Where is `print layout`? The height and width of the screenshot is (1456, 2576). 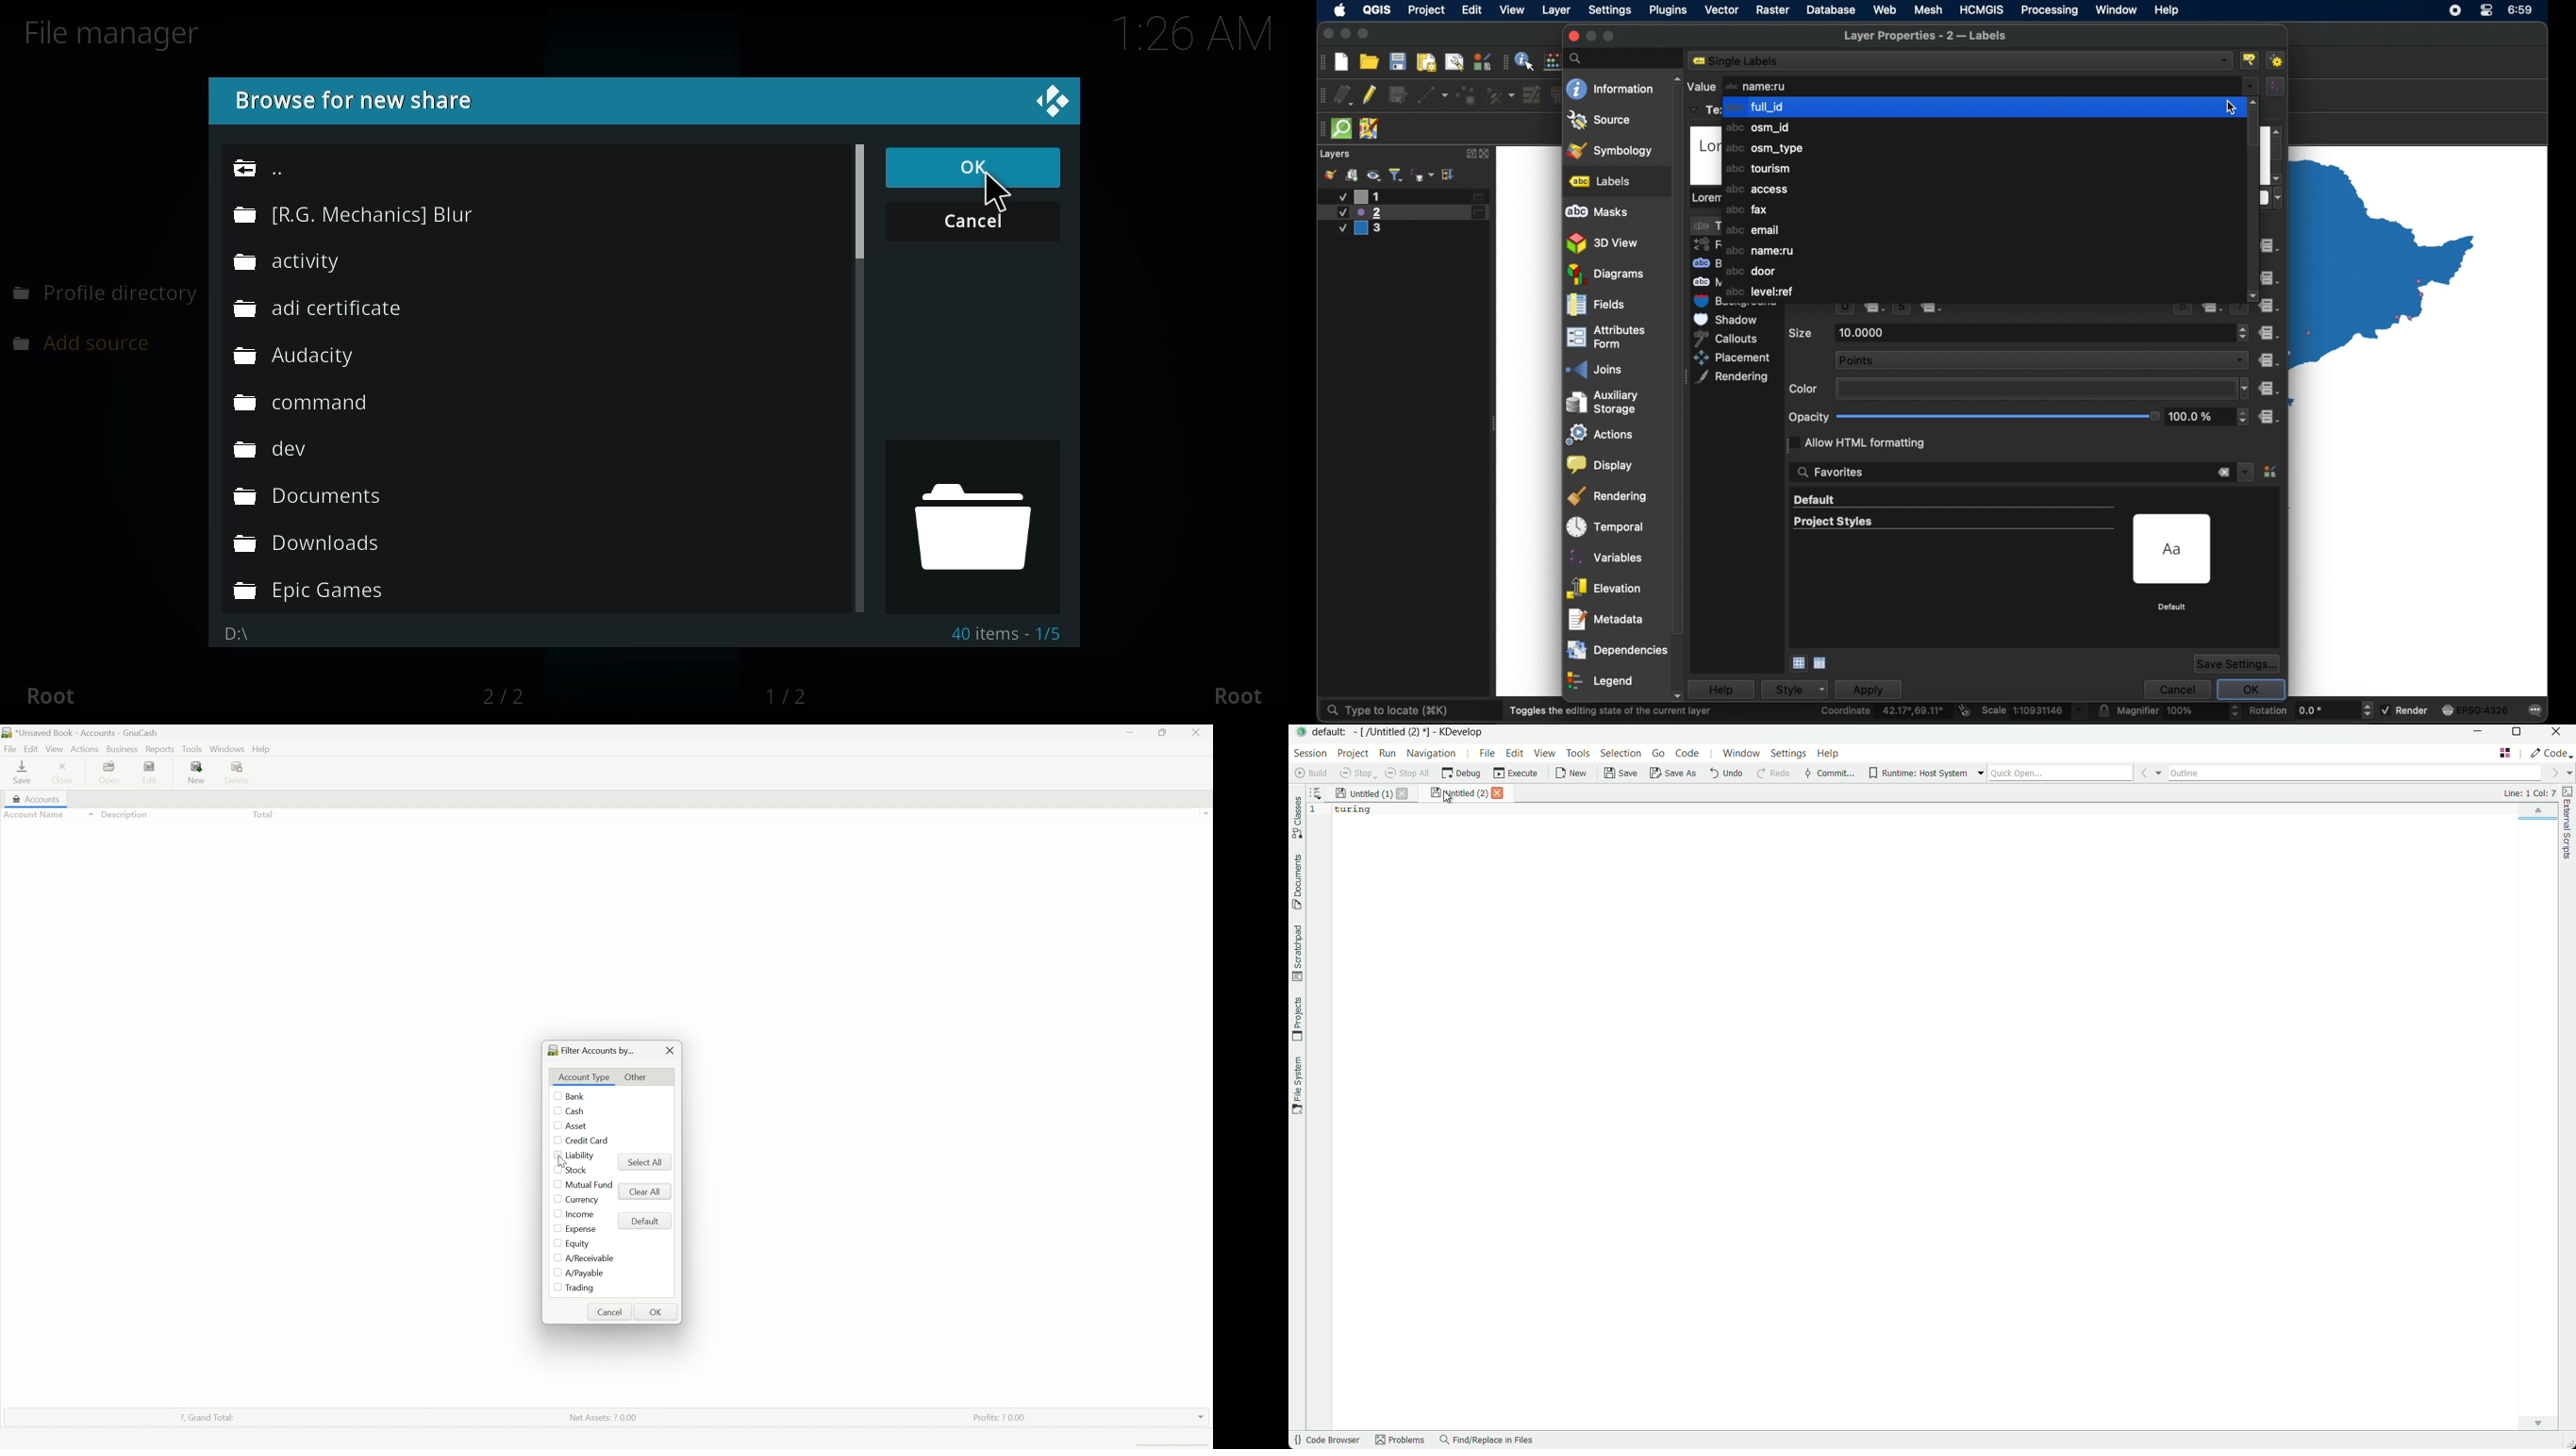
print layout is located at coordinates (1427, 63).